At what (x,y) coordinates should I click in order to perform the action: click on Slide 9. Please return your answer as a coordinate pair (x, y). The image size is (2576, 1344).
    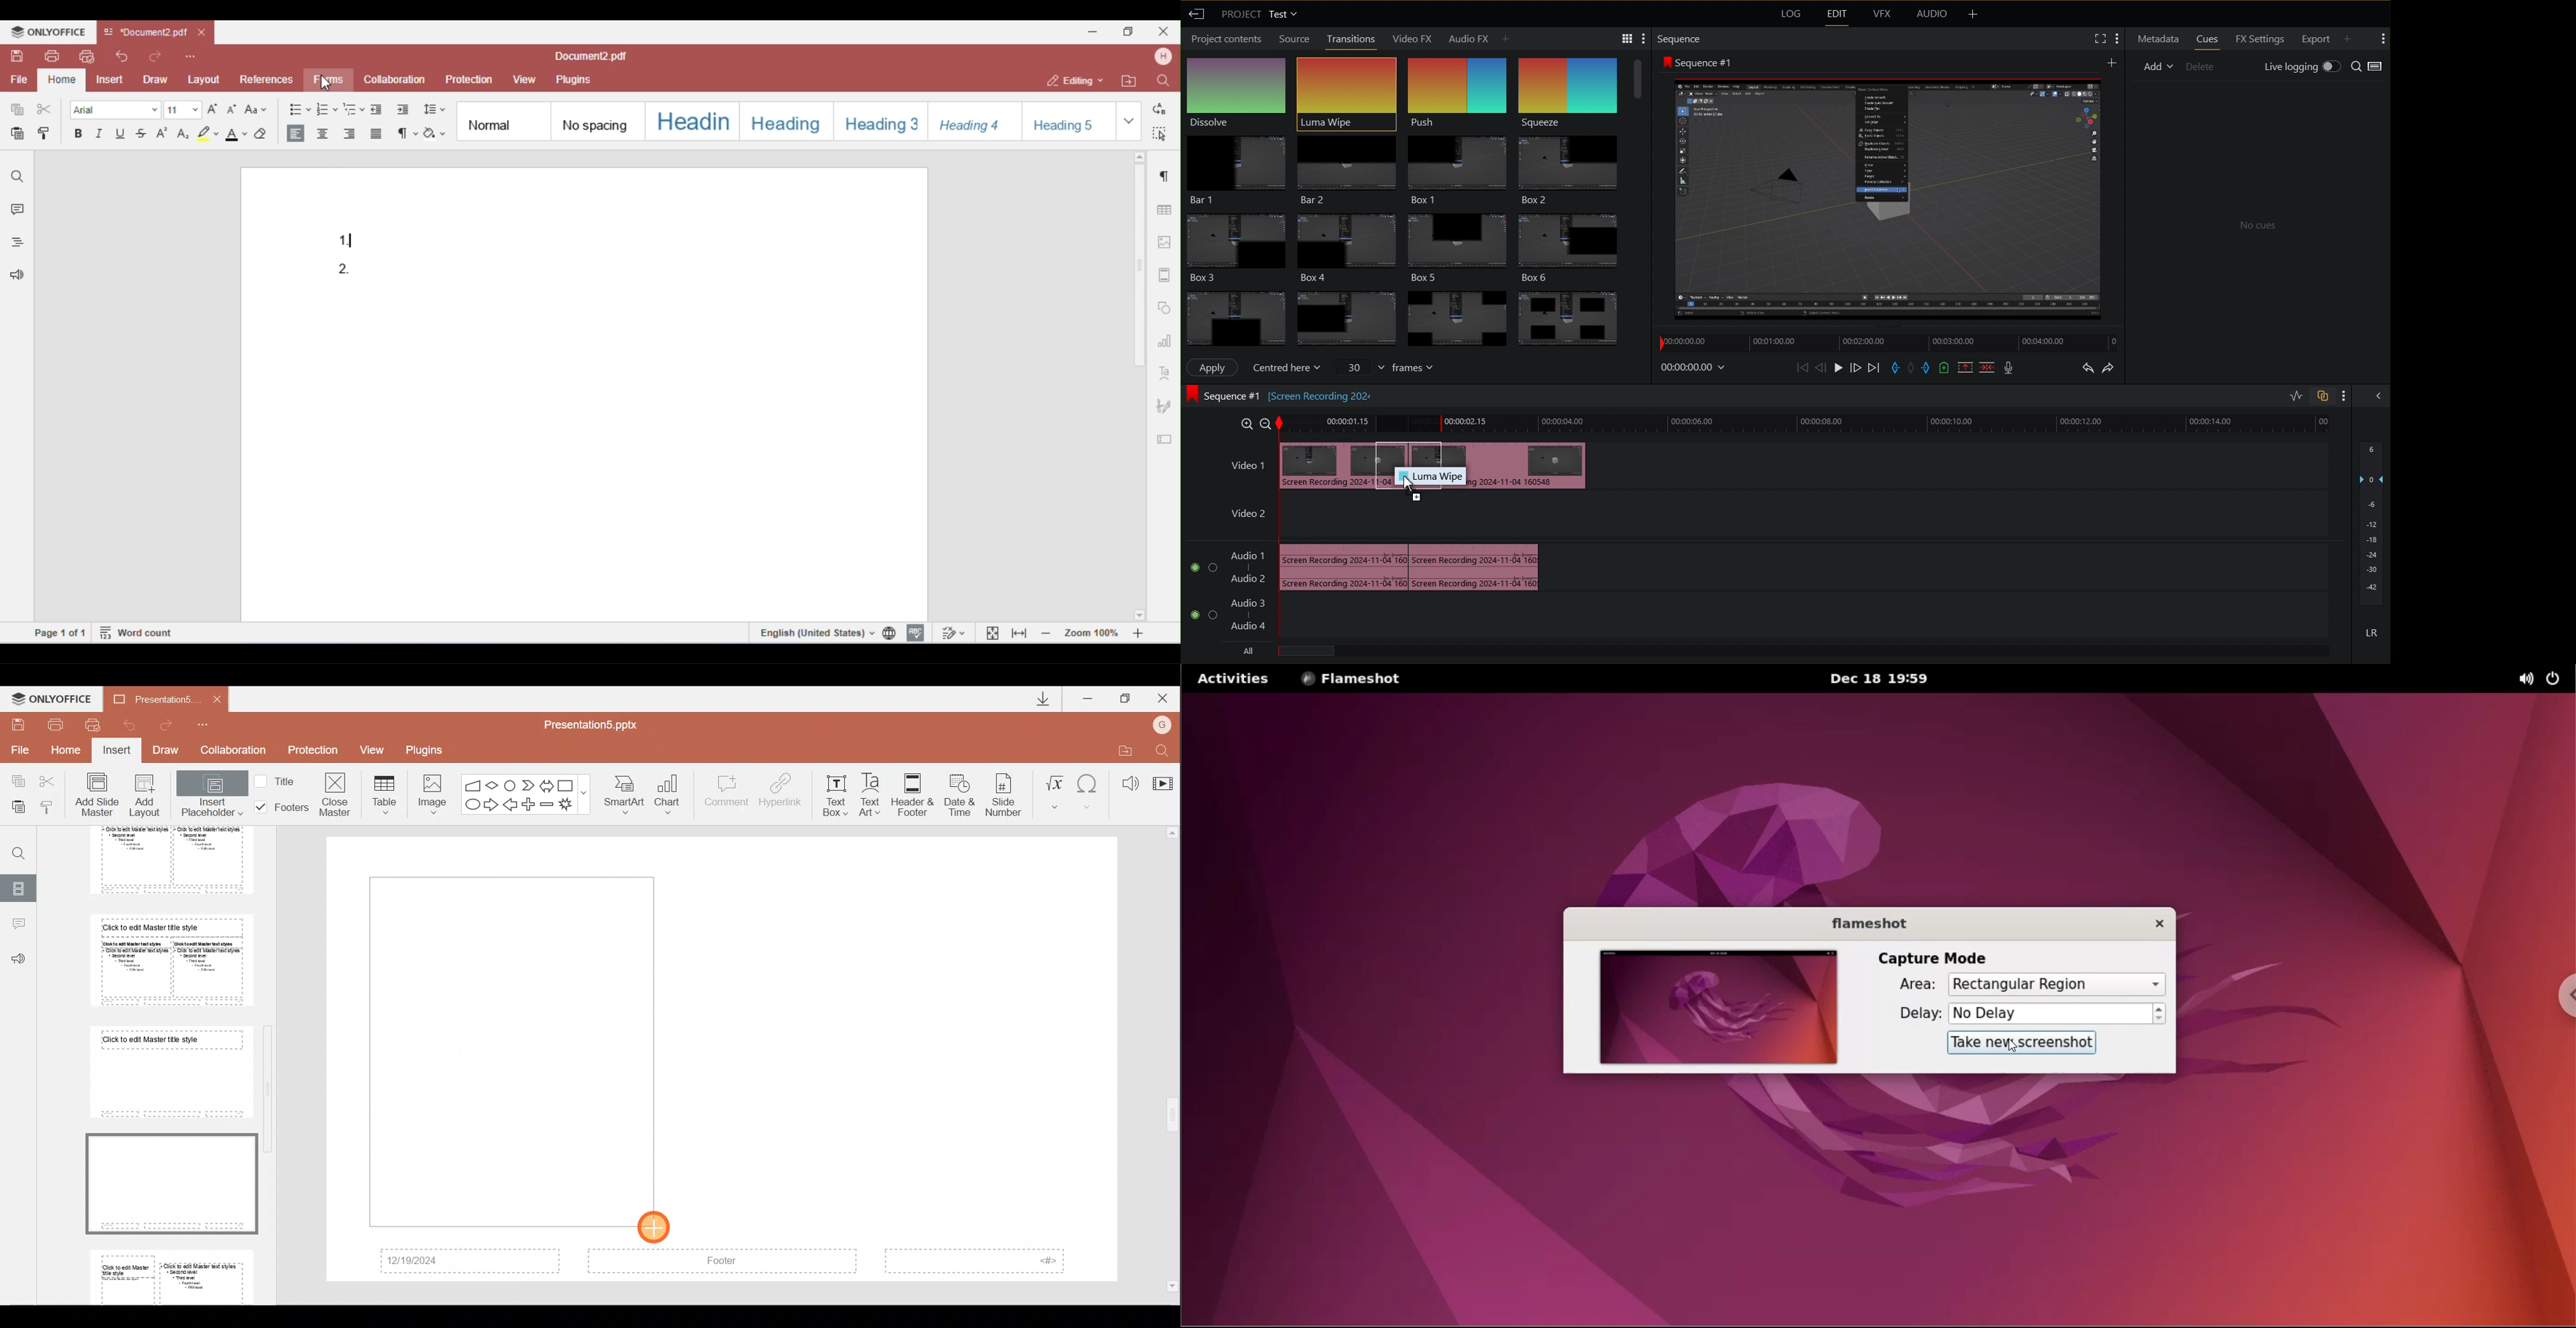
    Looking at the image, I should click on (174, 1275).